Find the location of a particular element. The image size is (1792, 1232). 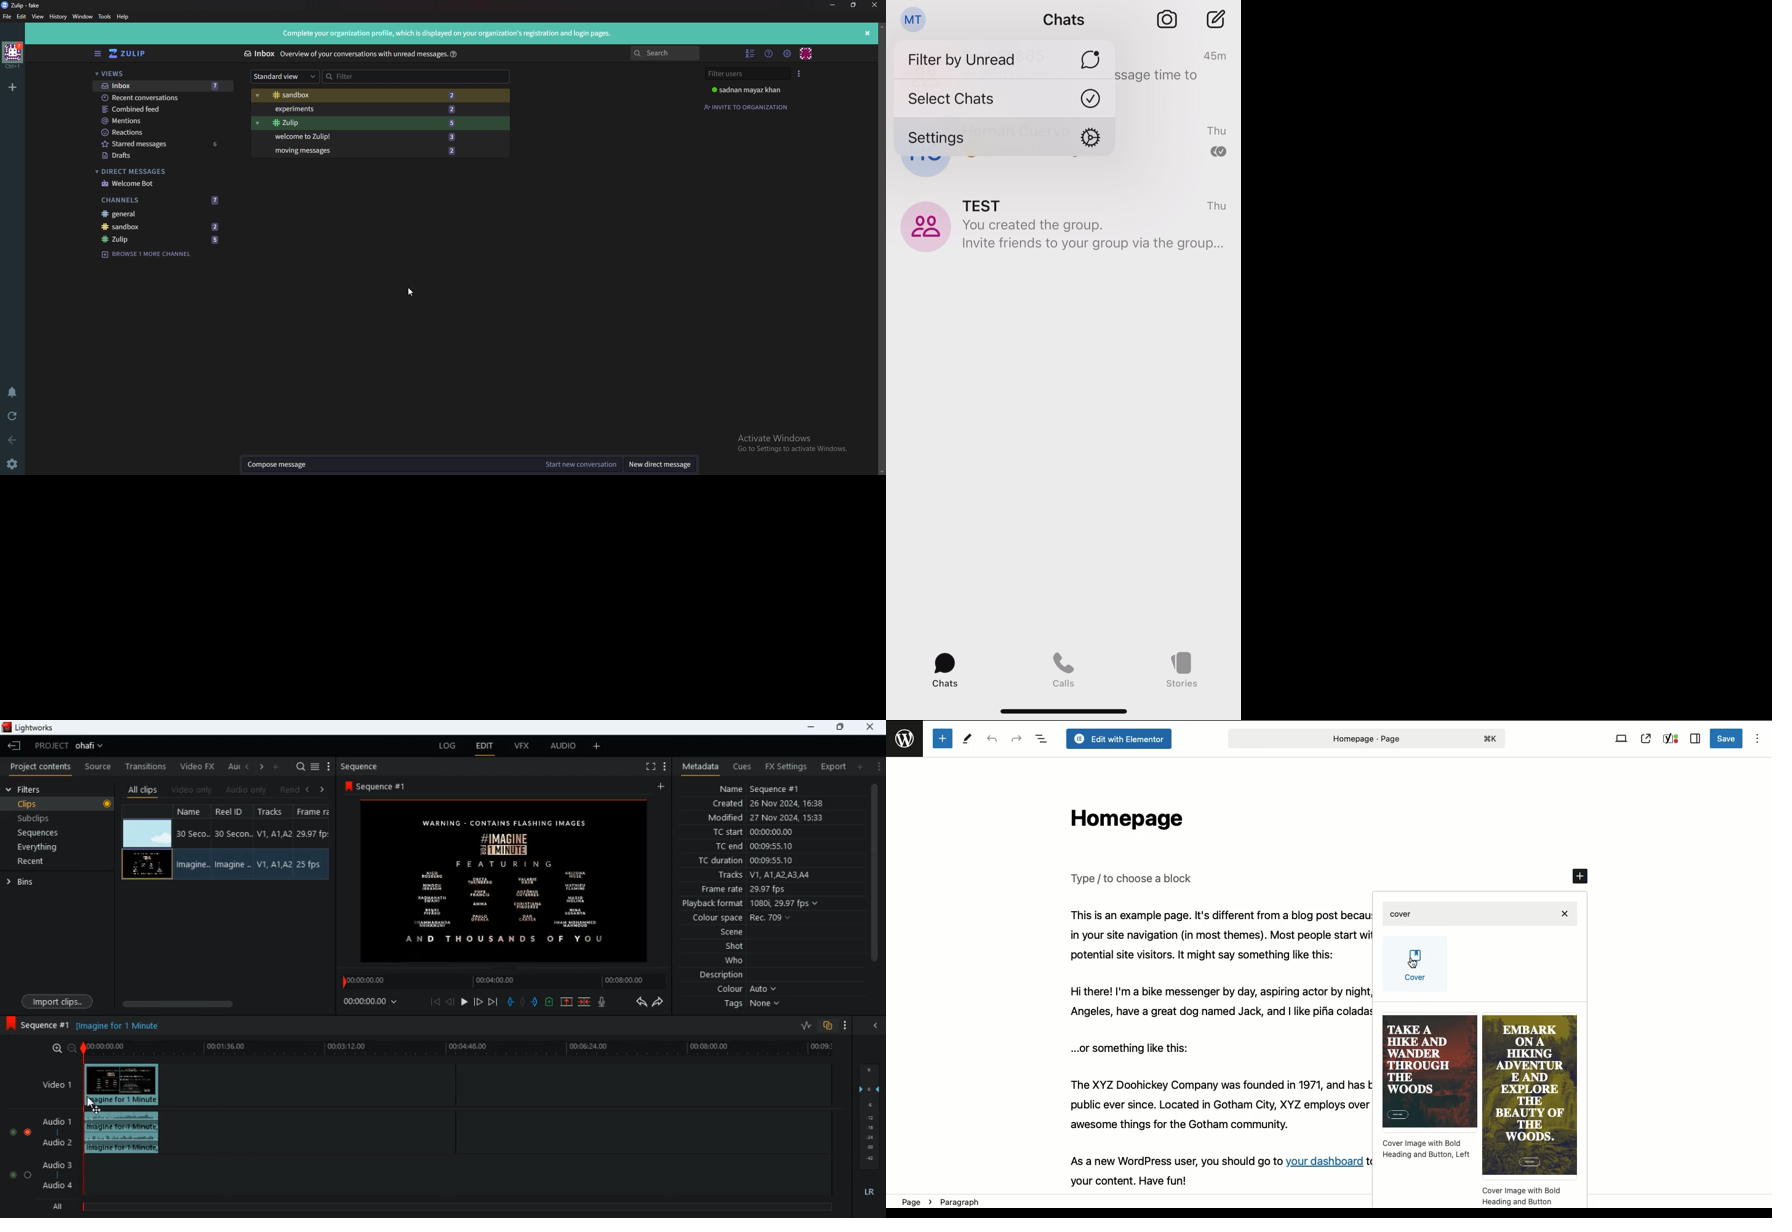

The XYZ Doohickey Company was founded in 1971, and has been providing quality doohickeys to the
public ever since. Located in Gotham City, XYZ employs over 2,000 people and does all kinds of
awesome things for the Gotham community. is located at coordinates (1216, 1109).